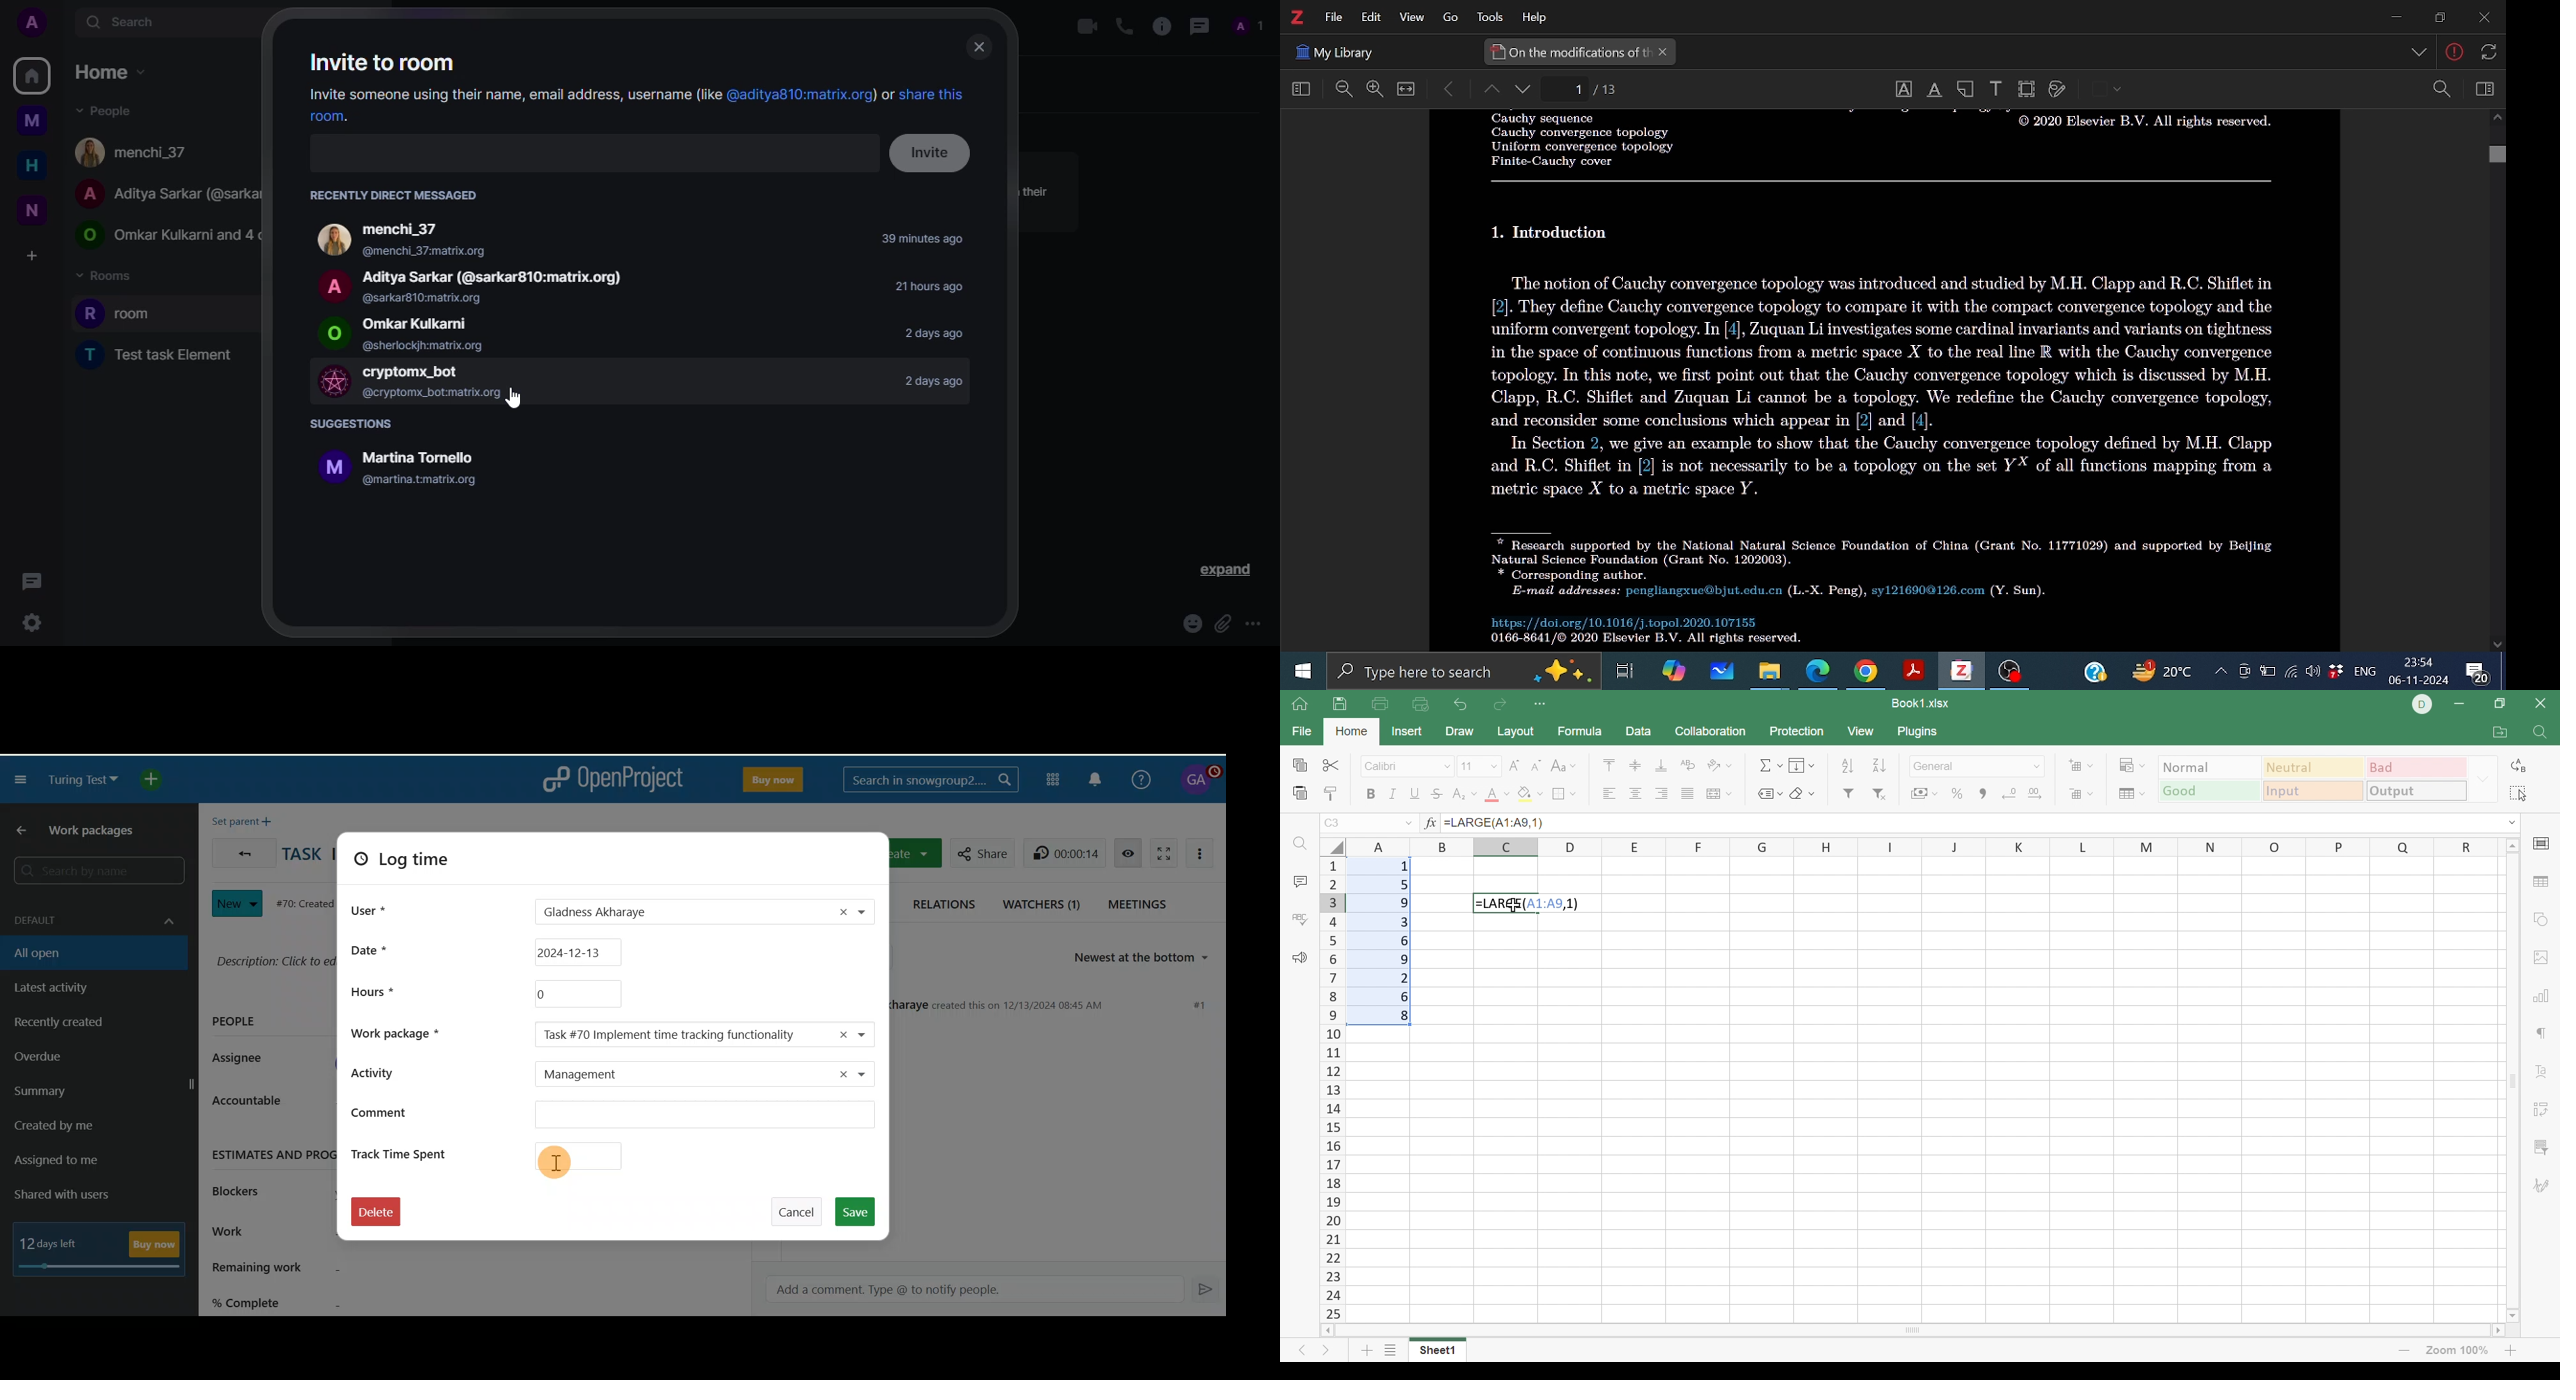 The image size is (2576, 1400). Describe the element at coordinates (870, 913) in the screenshot. I see `User drop down` at that location.